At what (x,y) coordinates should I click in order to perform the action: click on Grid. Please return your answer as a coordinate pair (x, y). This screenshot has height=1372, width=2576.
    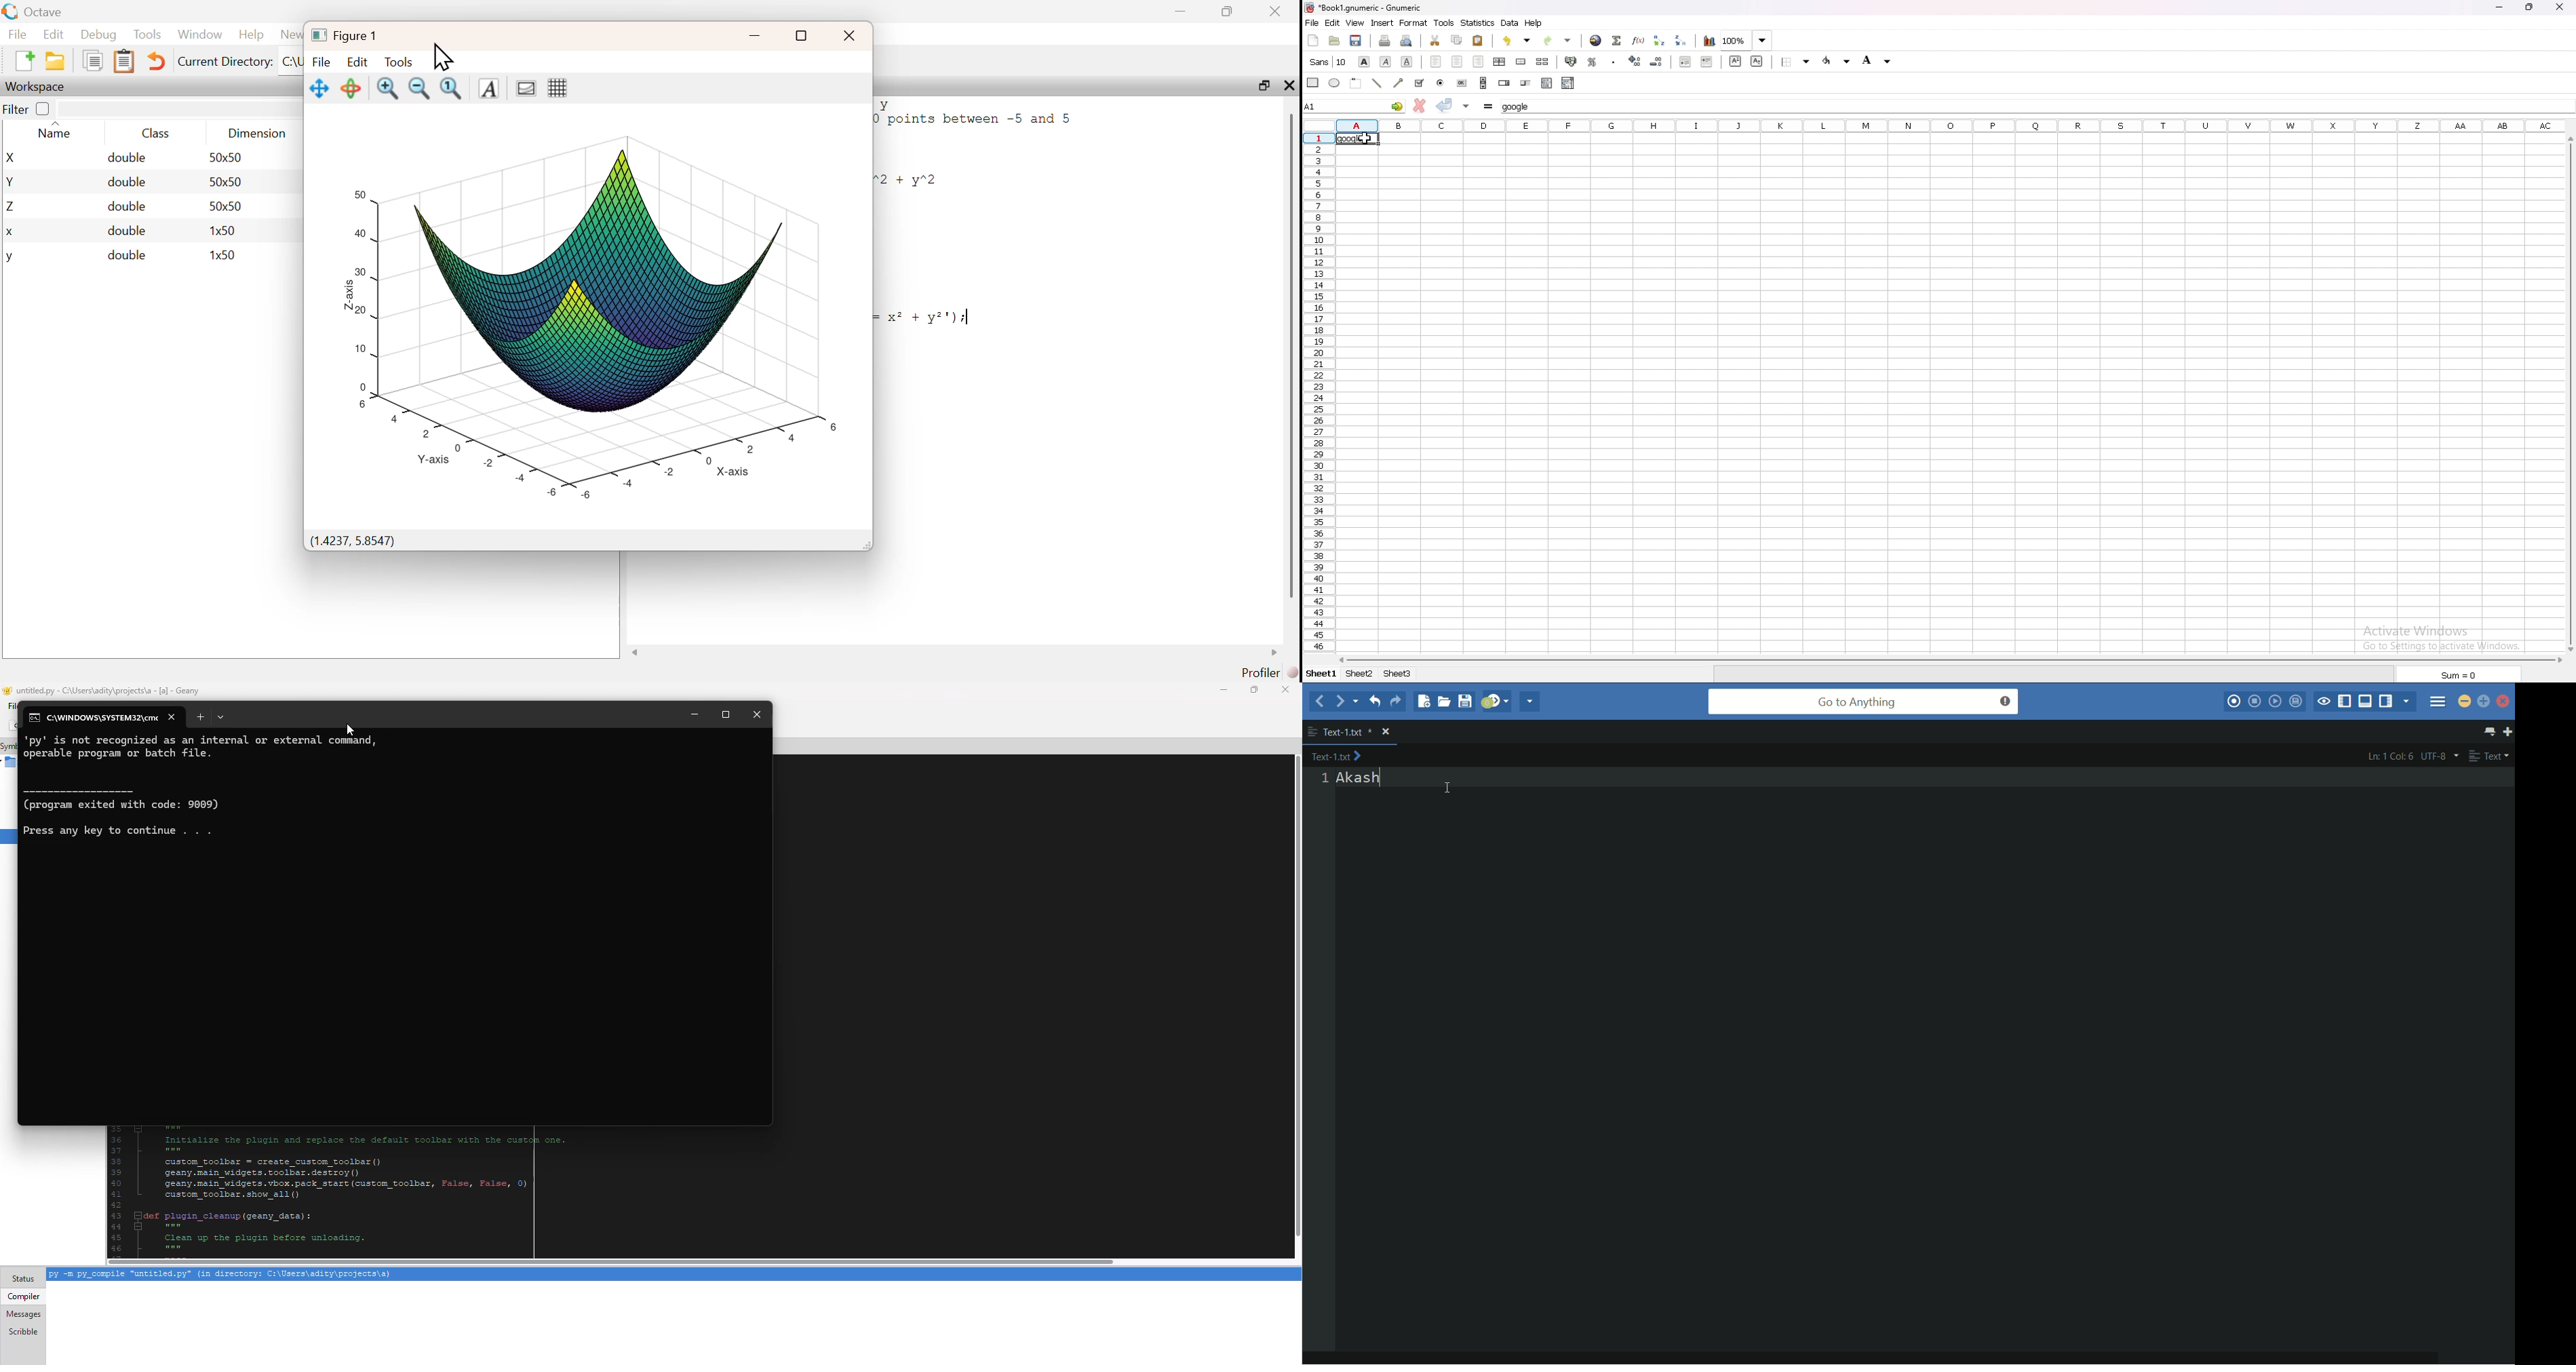
    Looking at the image, I should click on (558, 88).